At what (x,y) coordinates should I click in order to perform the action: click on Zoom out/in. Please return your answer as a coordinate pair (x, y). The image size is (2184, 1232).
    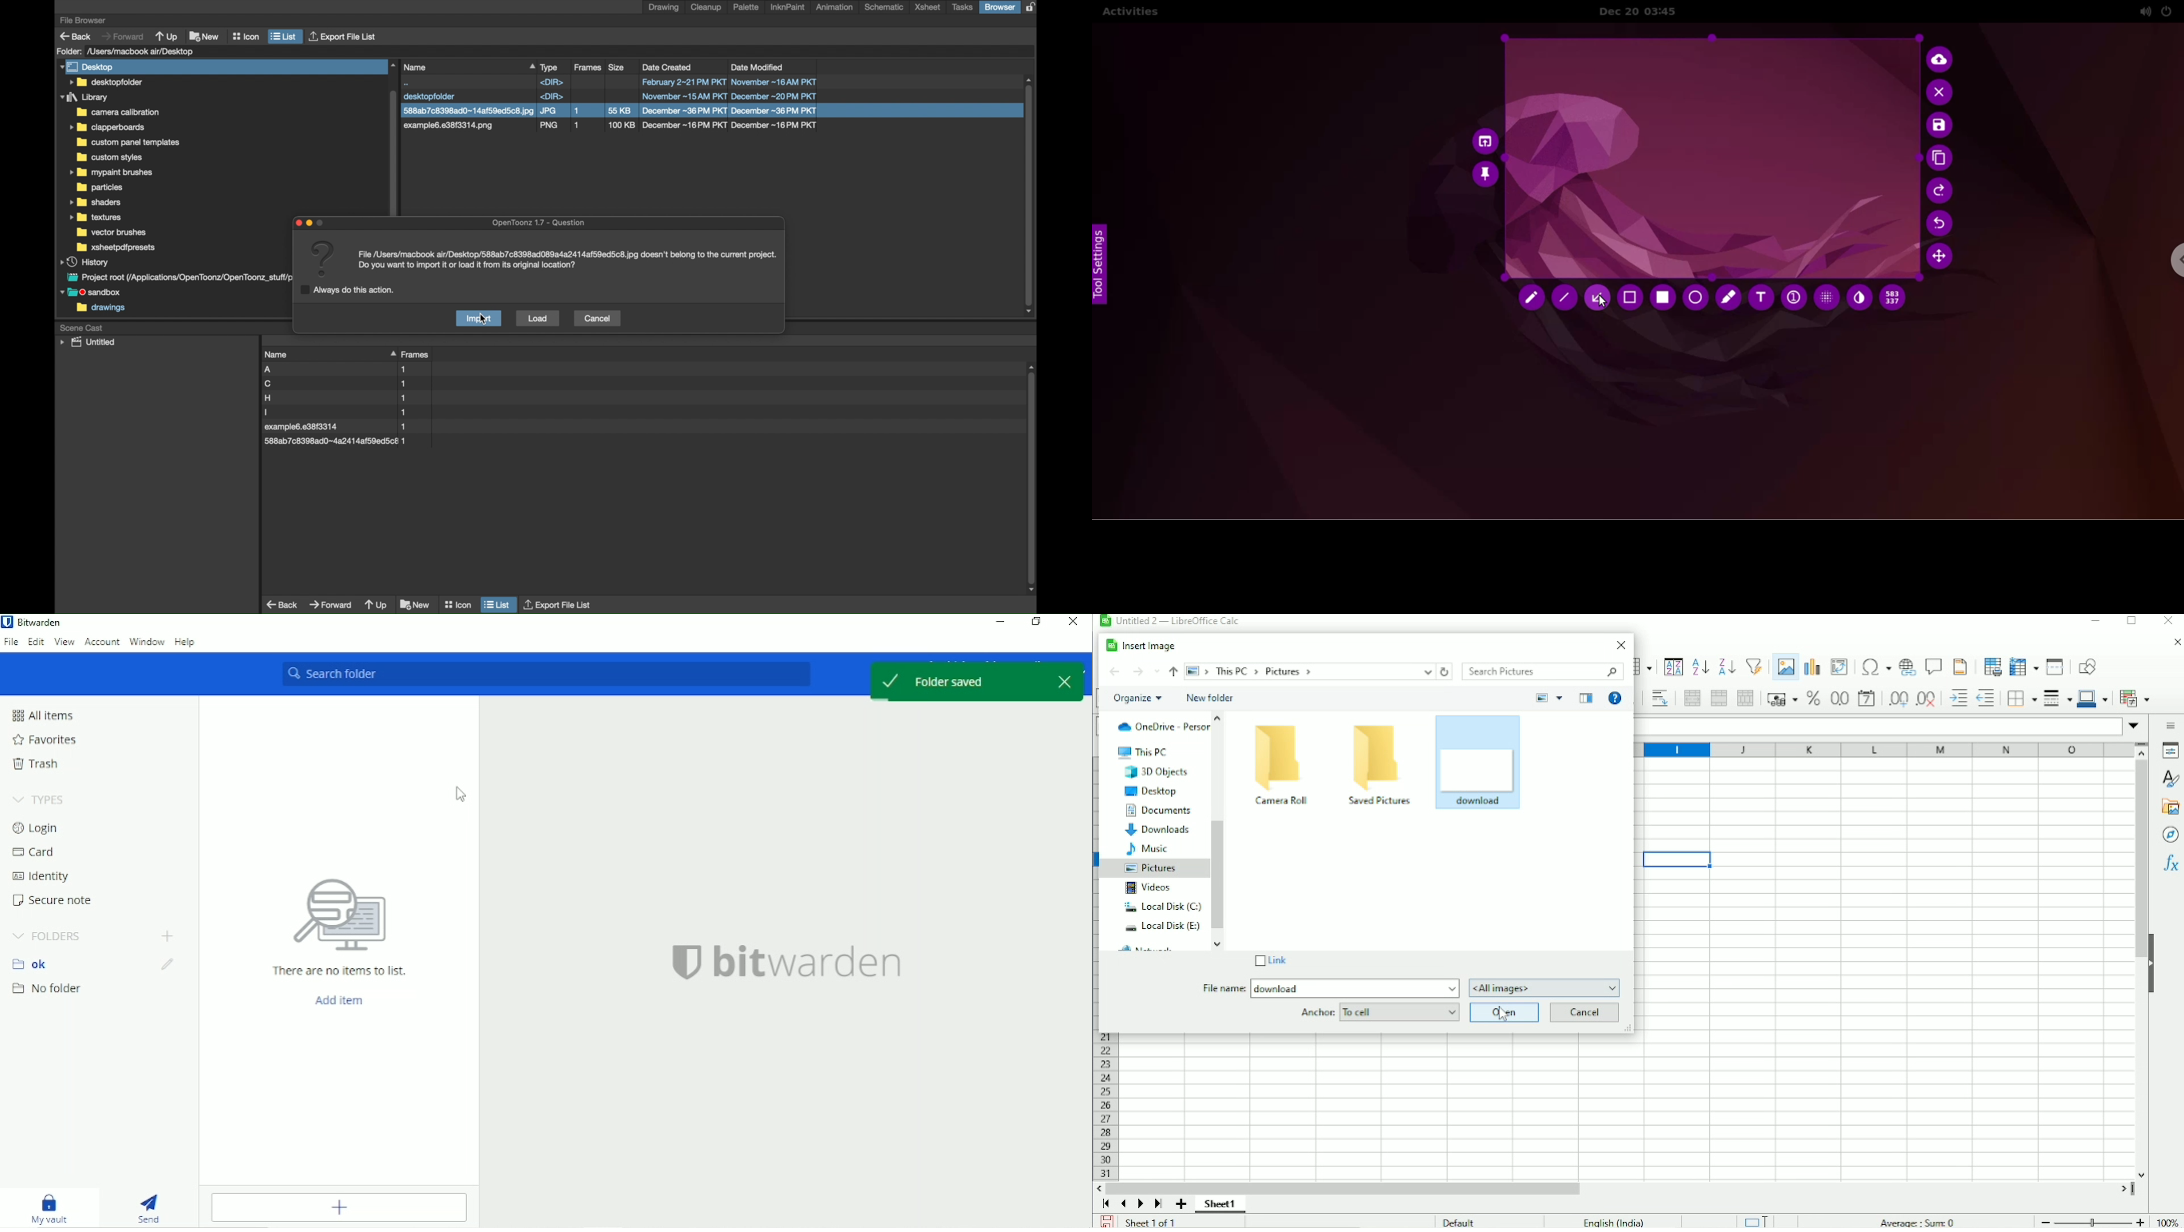
    Looking at the image, I should click on (2093, 1221).